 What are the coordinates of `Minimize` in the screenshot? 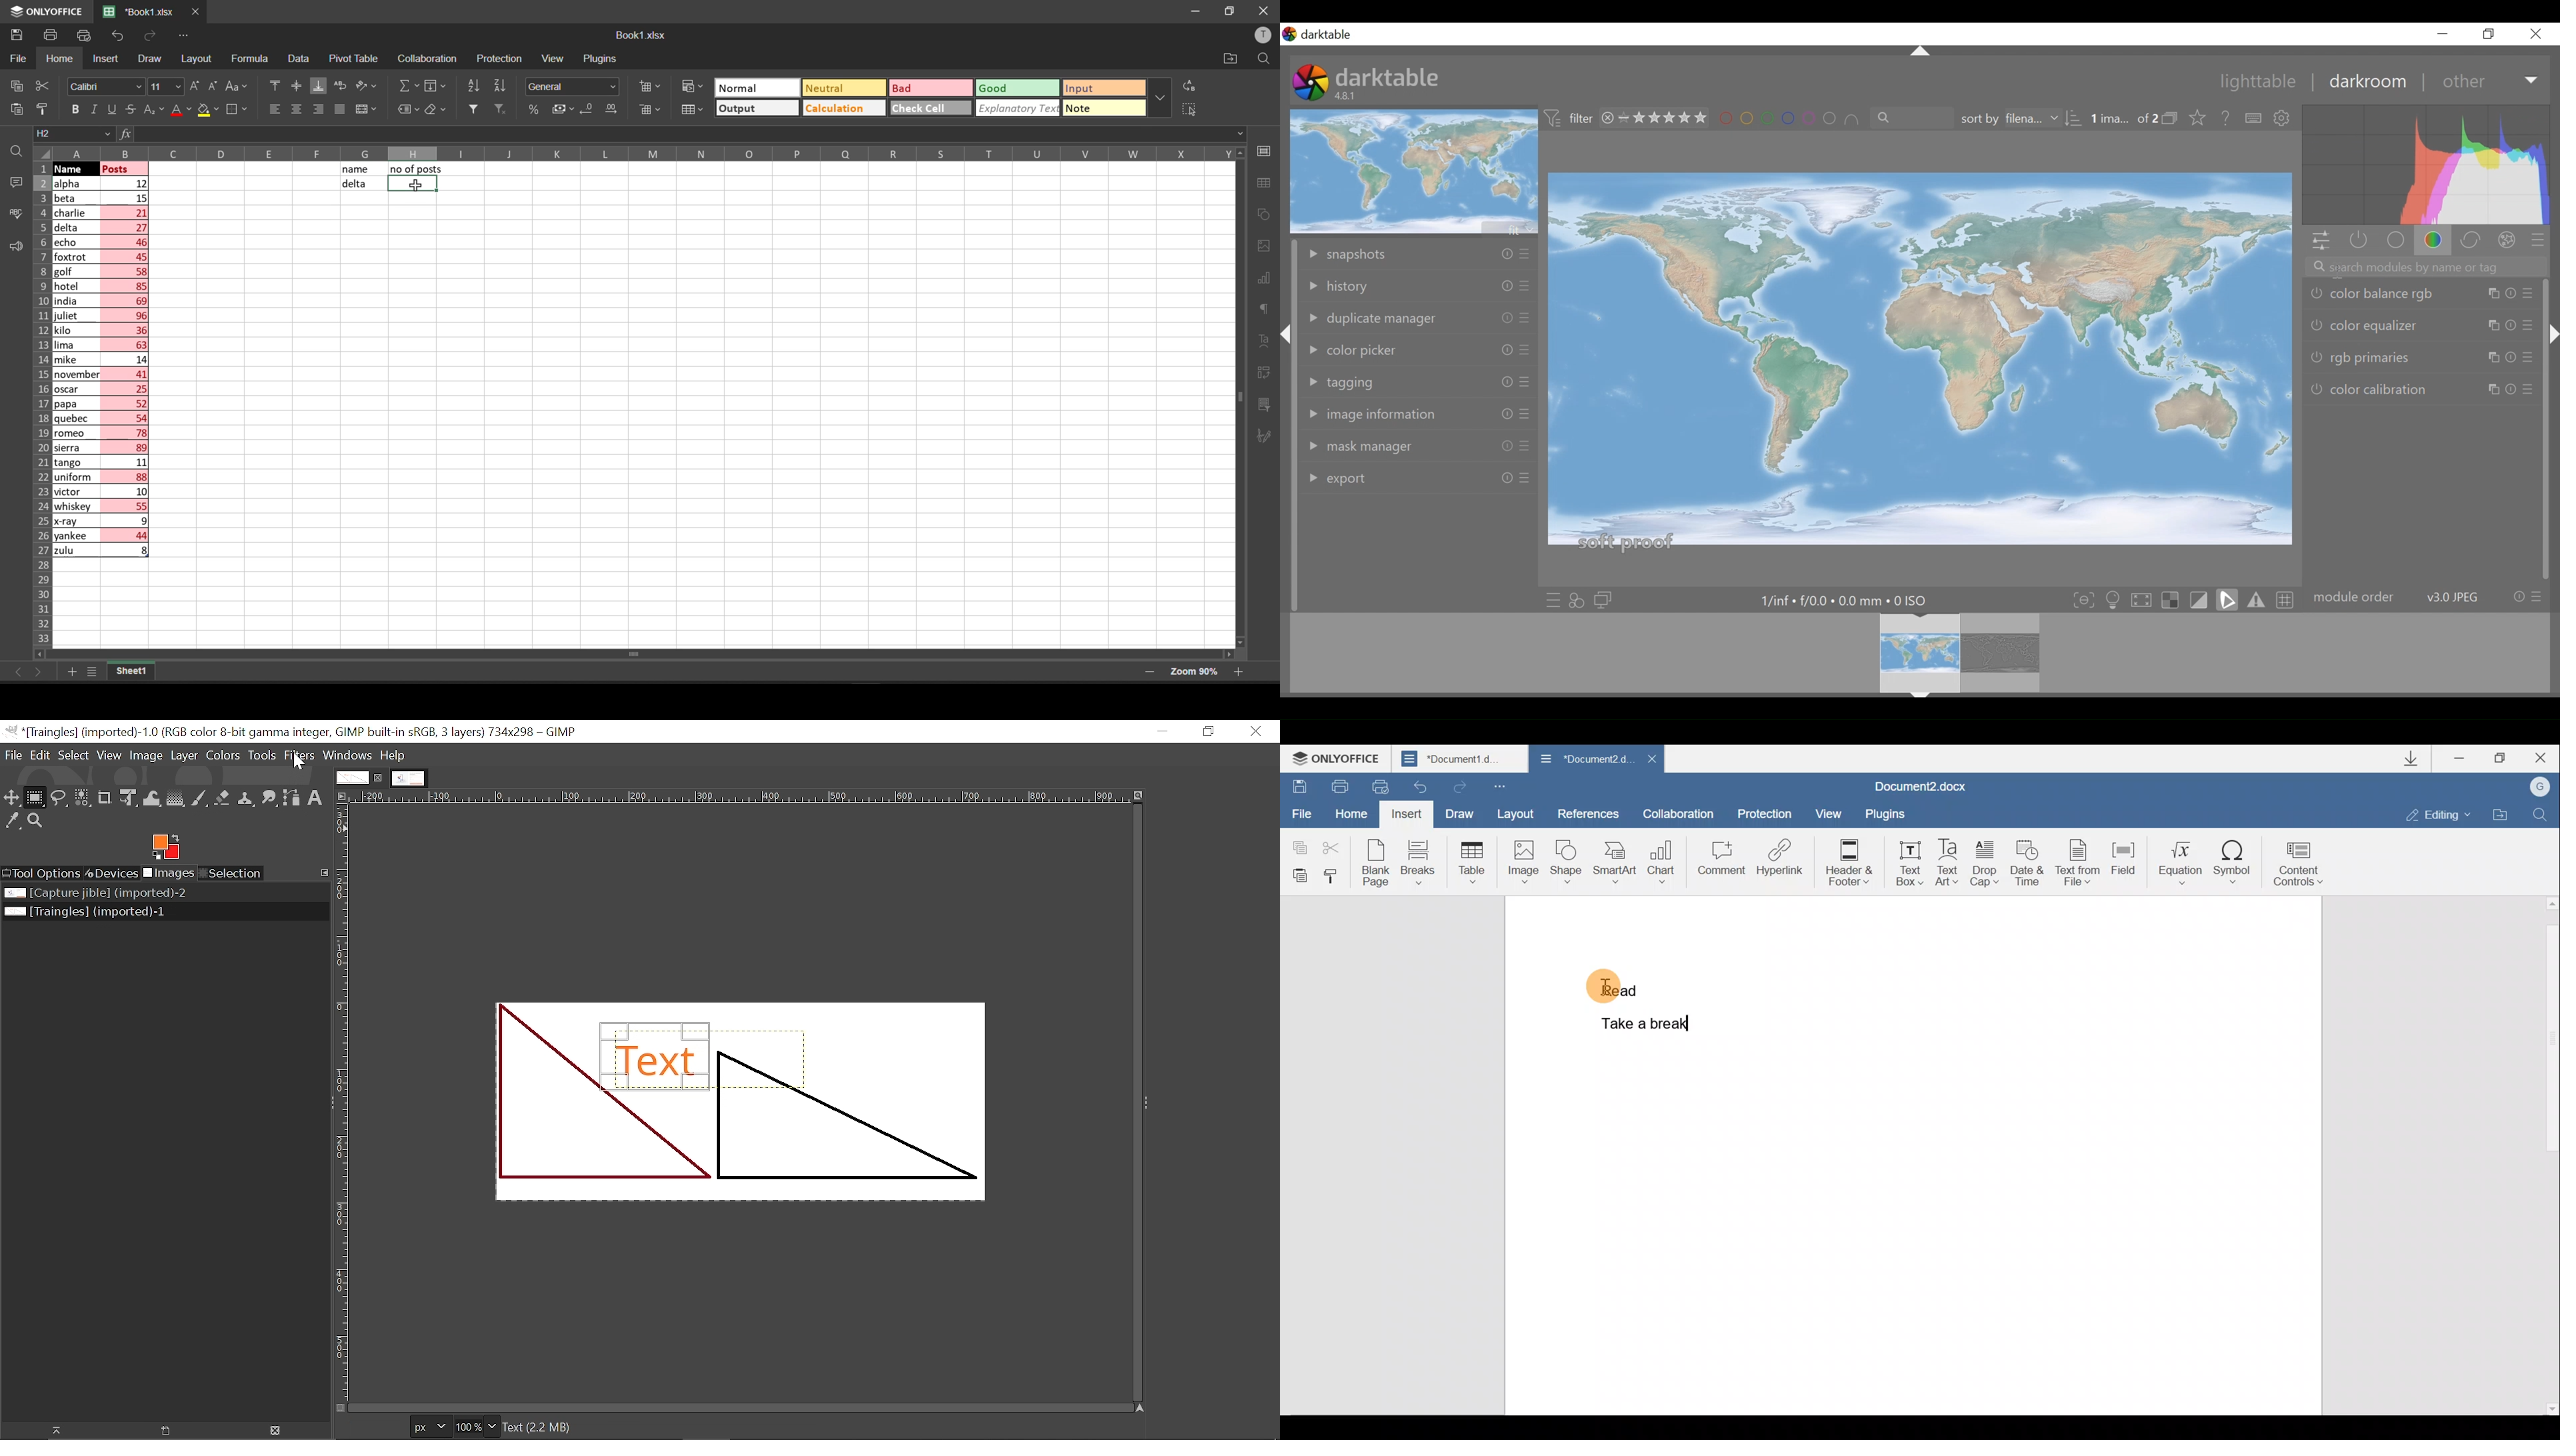 It's located at (2460, 760).